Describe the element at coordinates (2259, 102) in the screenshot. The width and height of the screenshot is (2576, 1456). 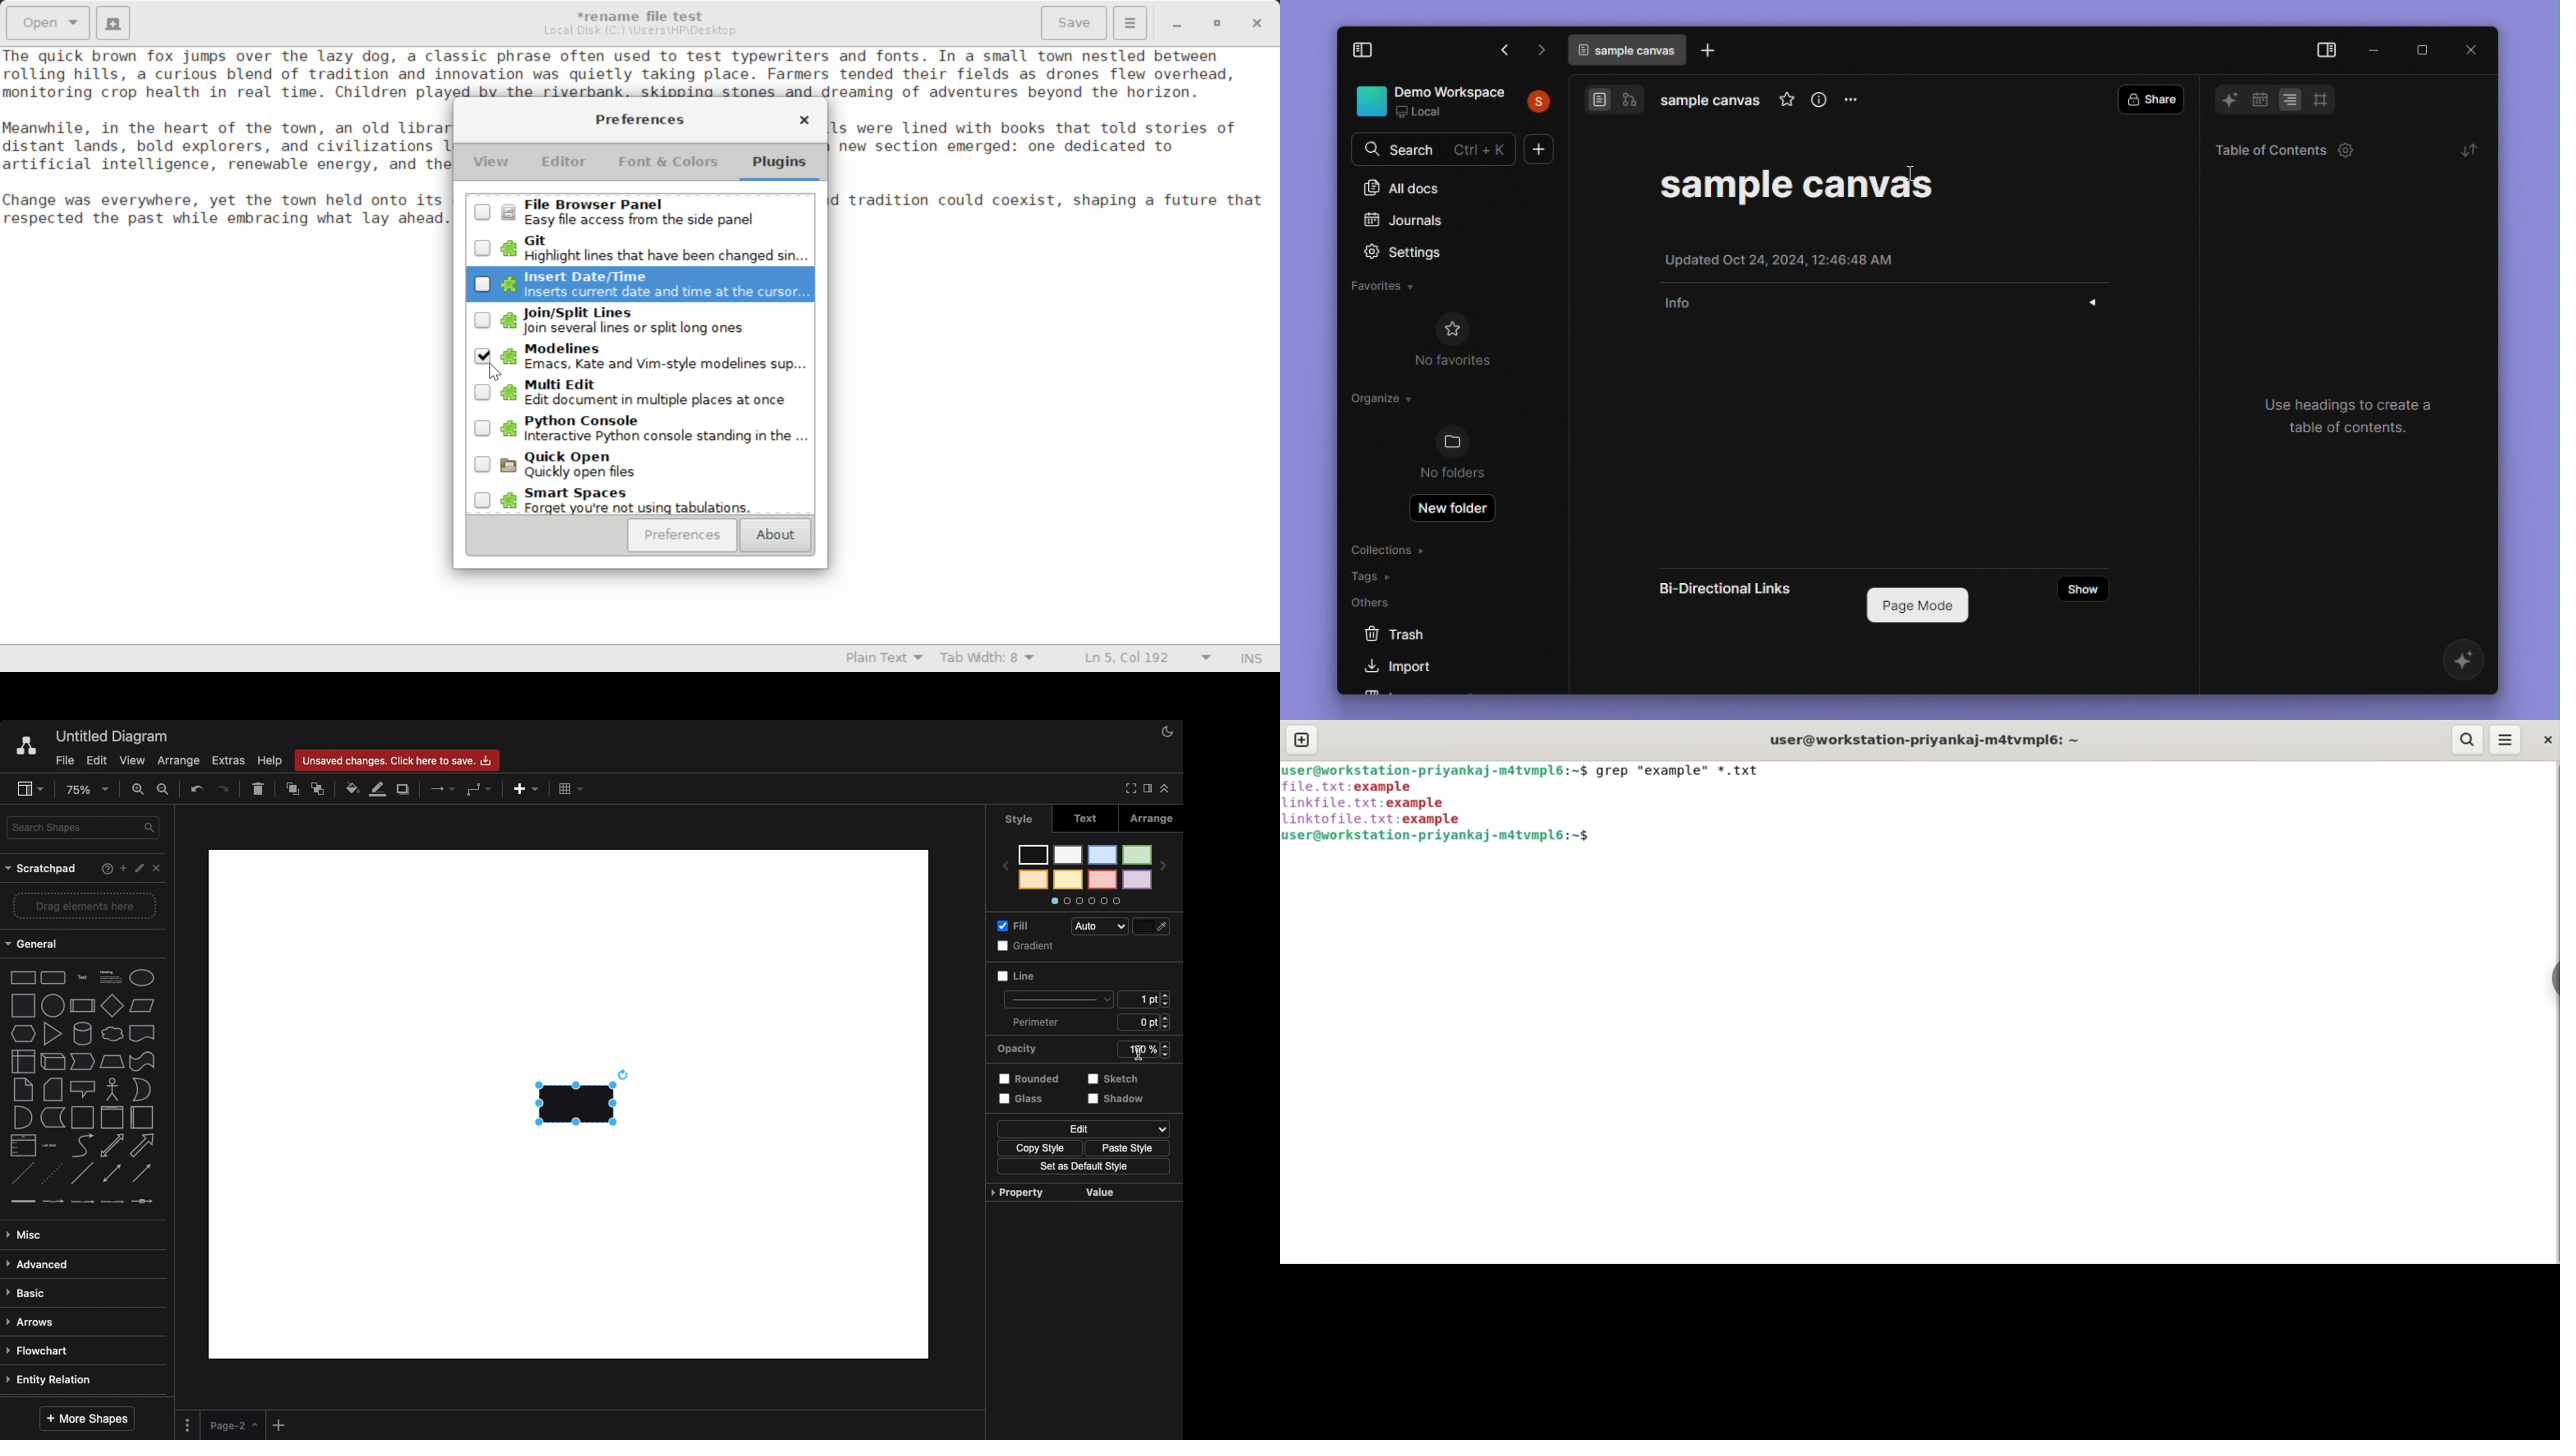
I see `calendar` at that location.